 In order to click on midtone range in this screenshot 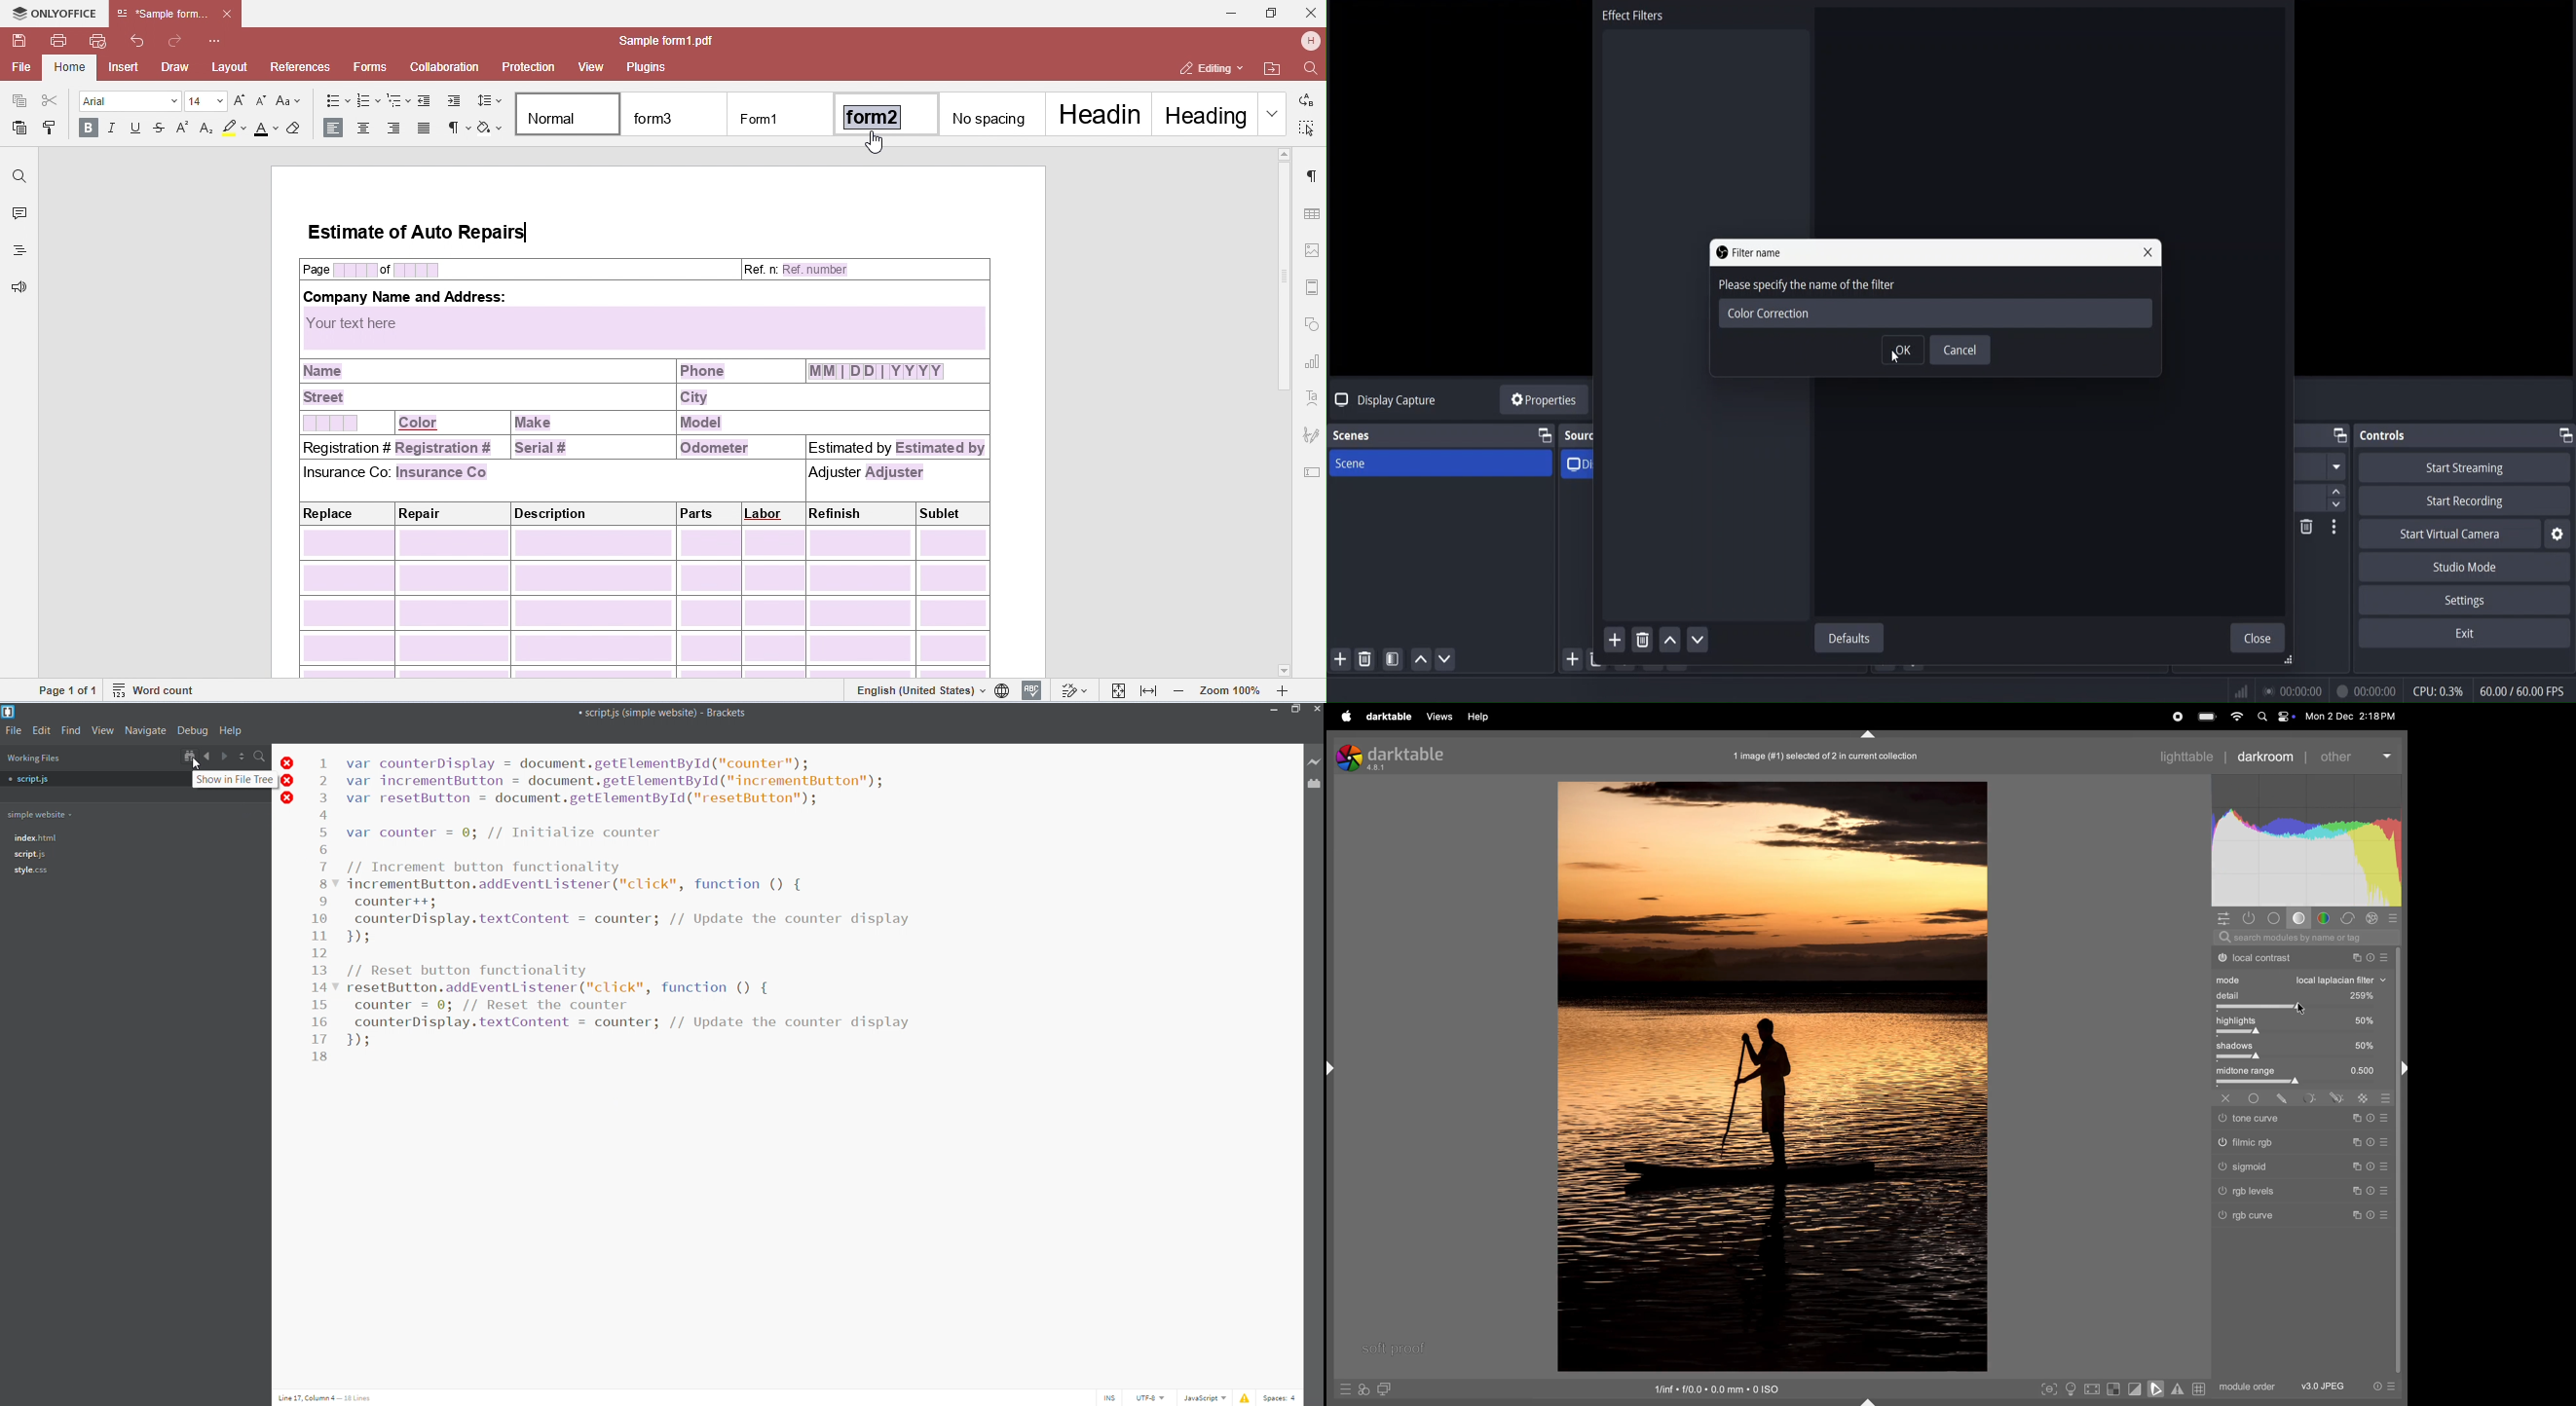, I will do `click(2303, 1071)`.